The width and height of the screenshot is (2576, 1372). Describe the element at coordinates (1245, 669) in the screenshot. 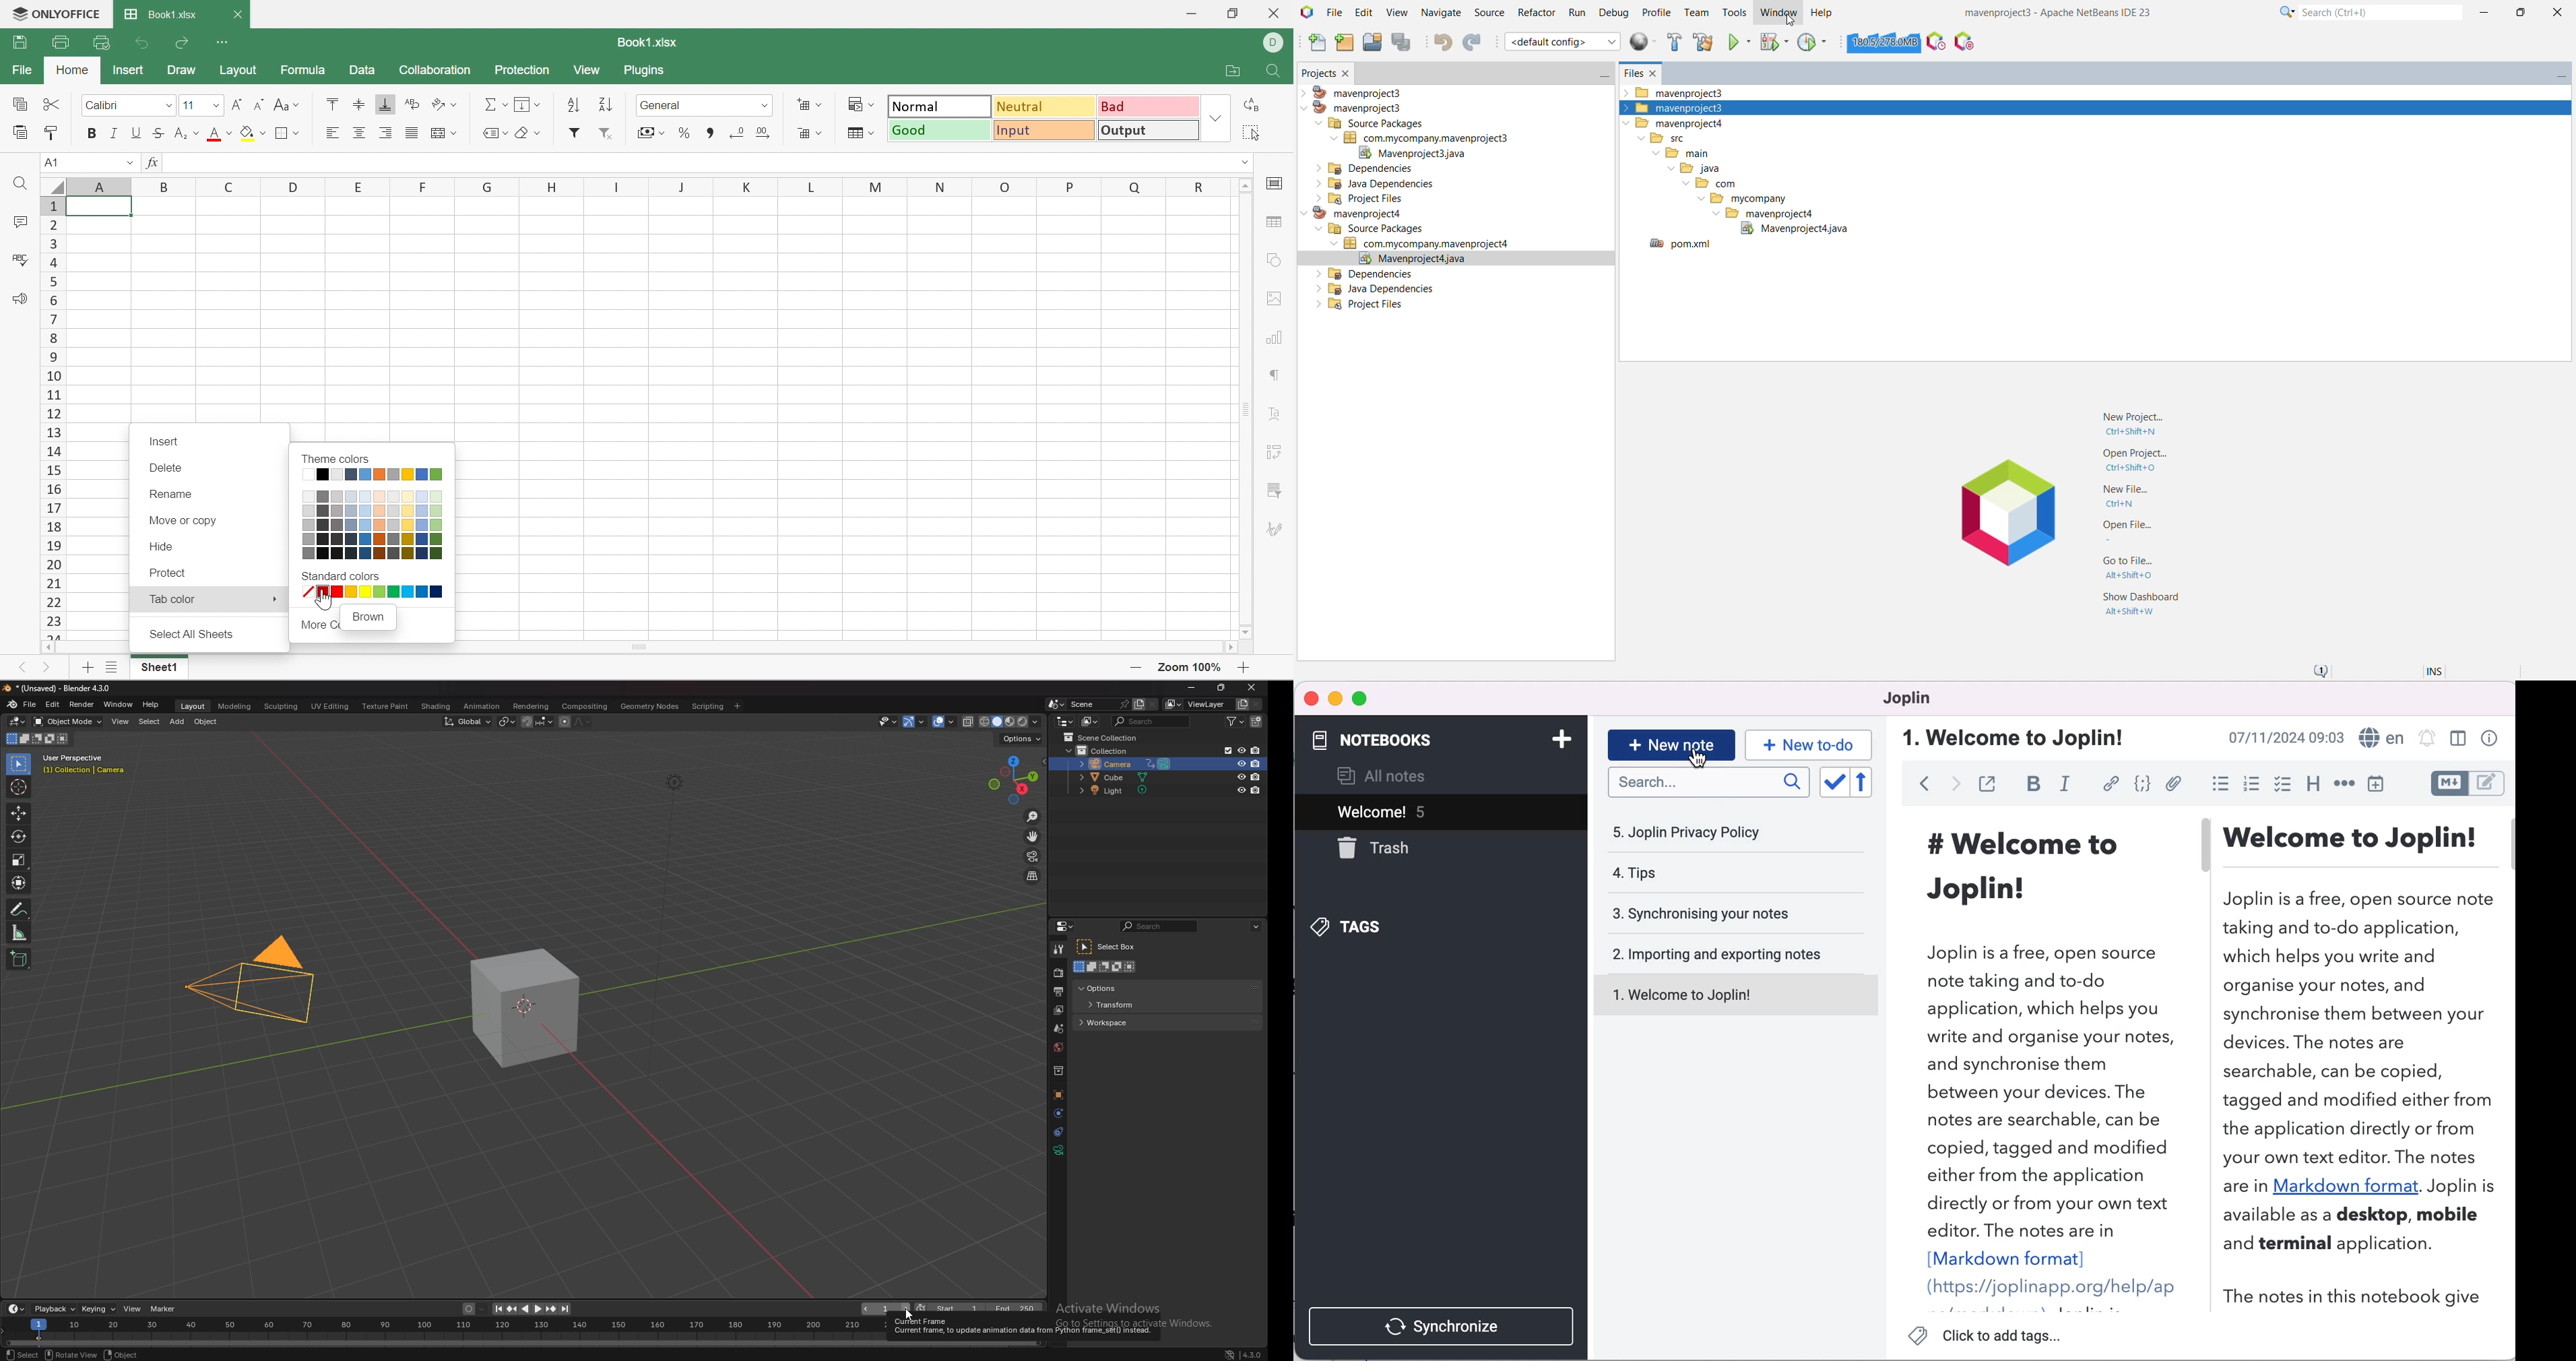

I see `Zoom in` at that location.